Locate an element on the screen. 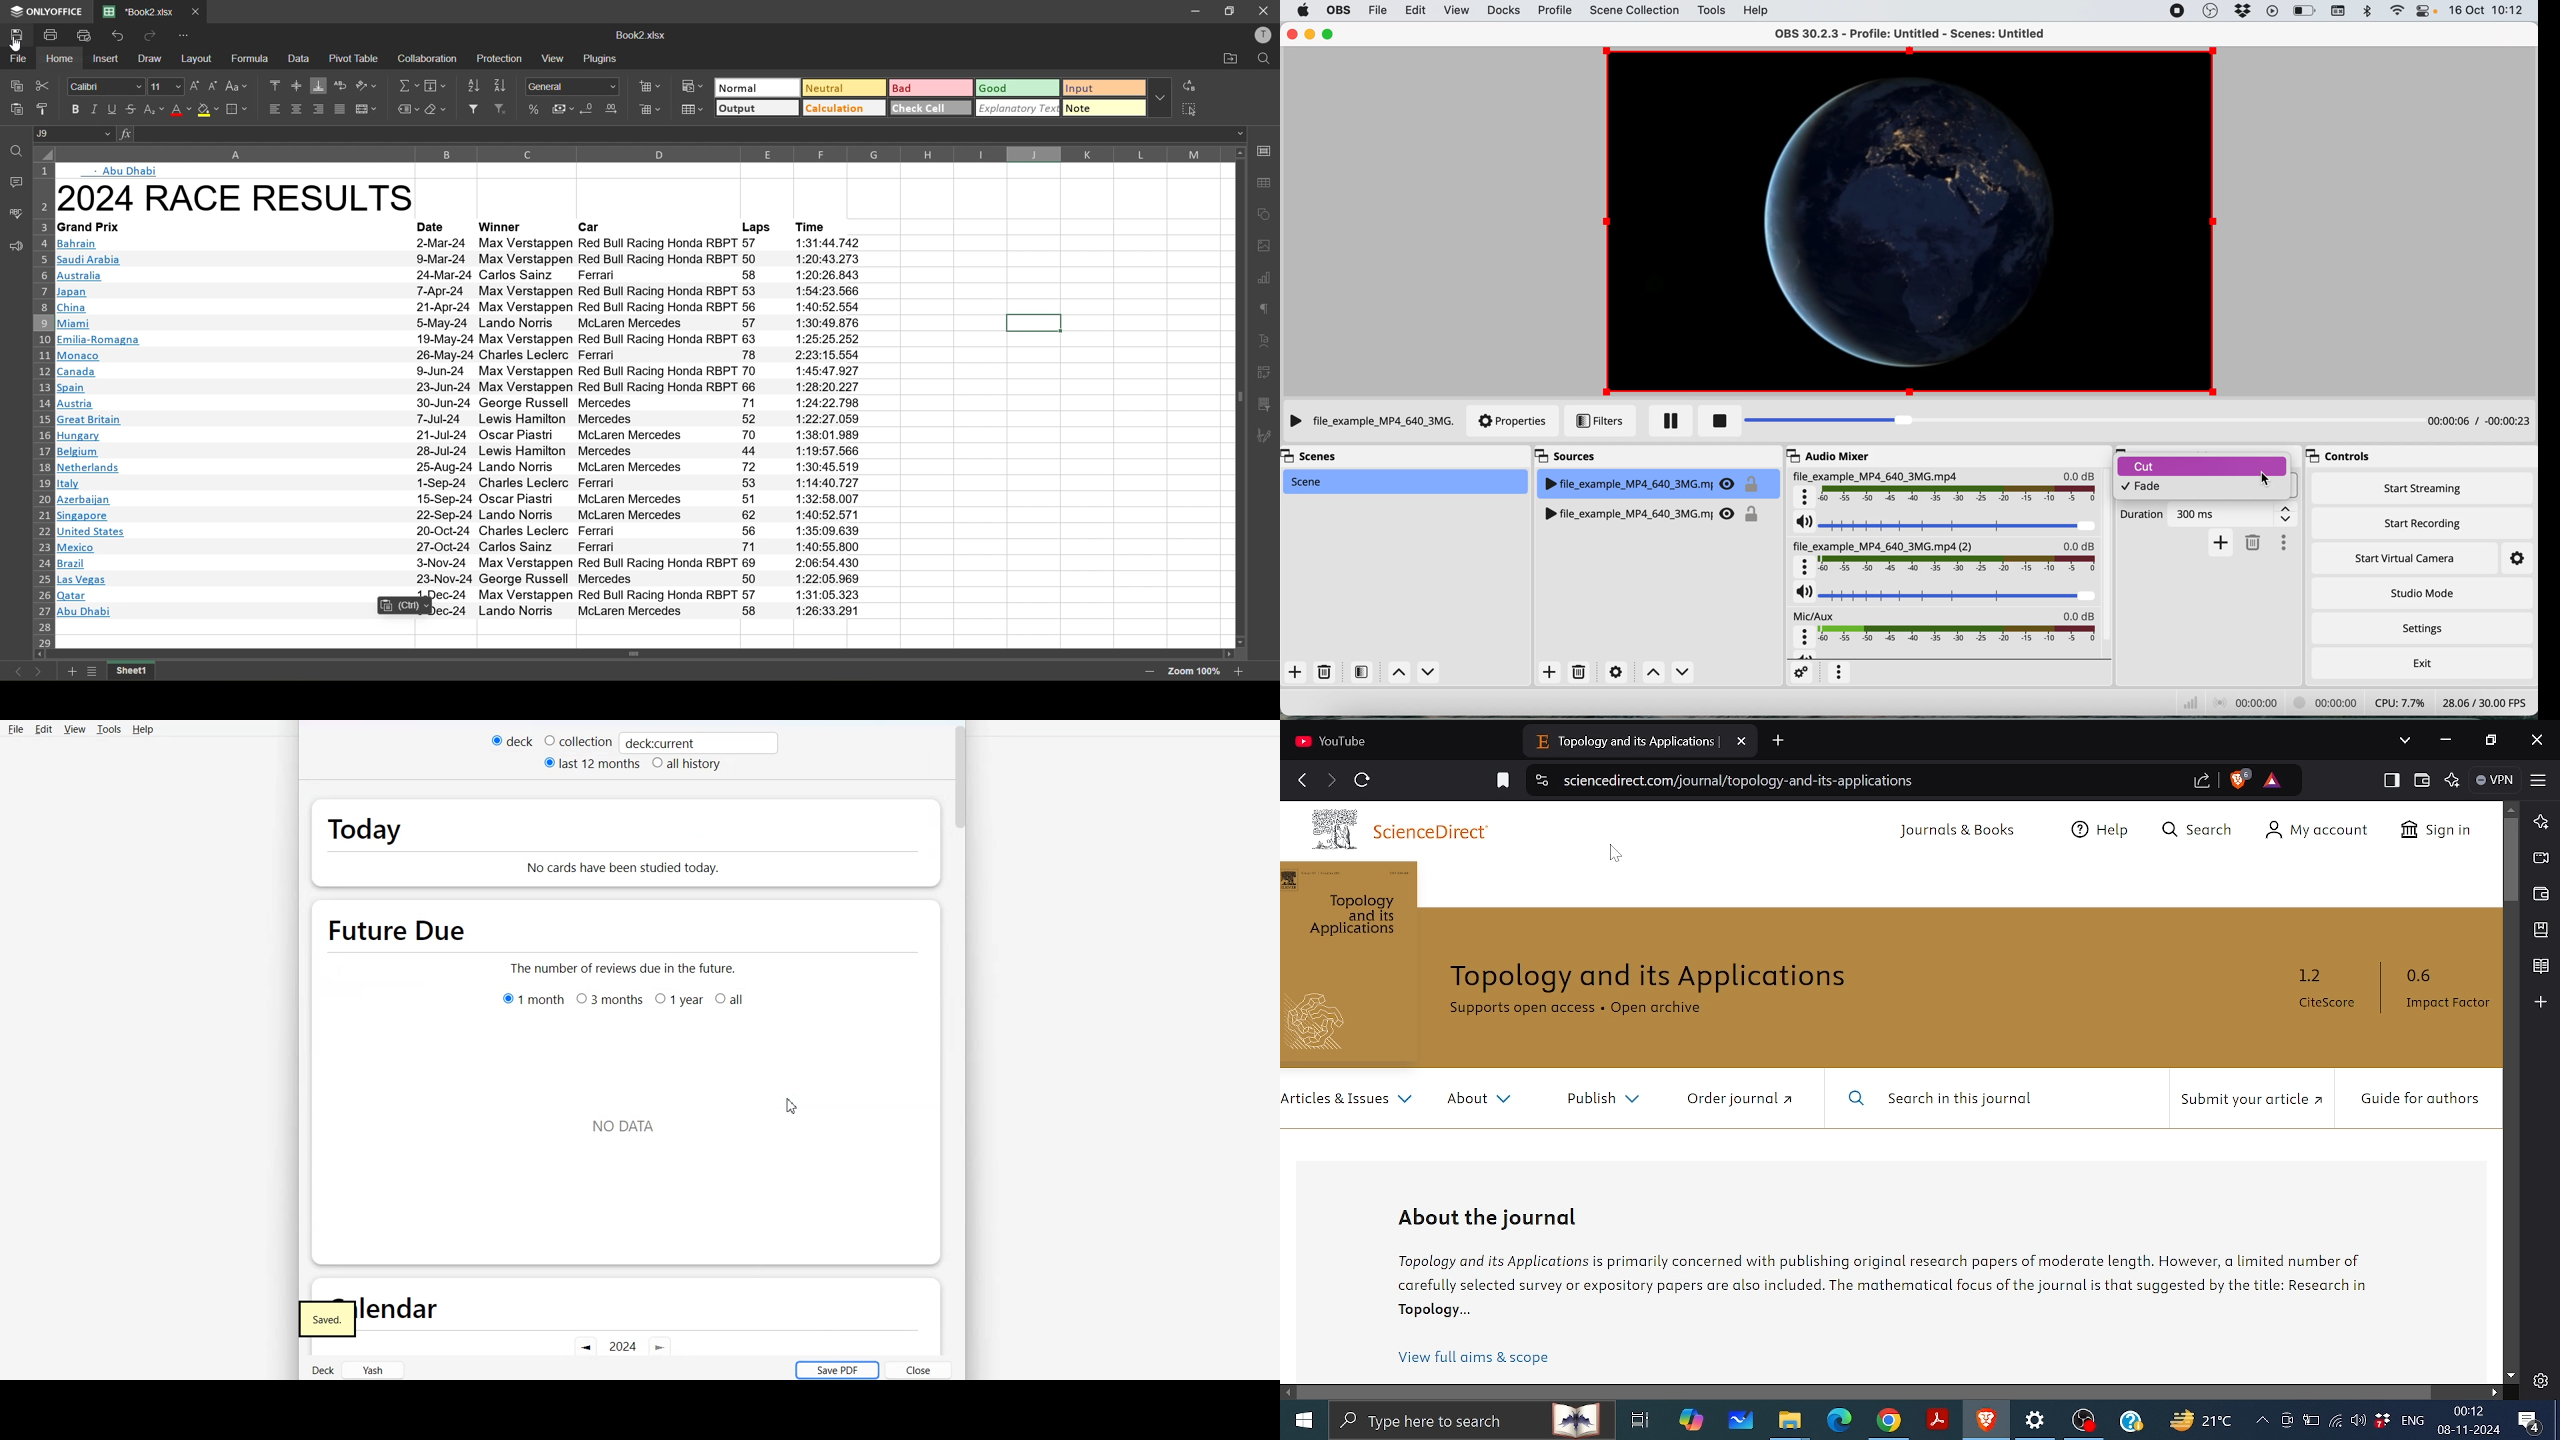 The image size is (2576, 1456). Type here or search apps is located at coordinates (1470, 1419).